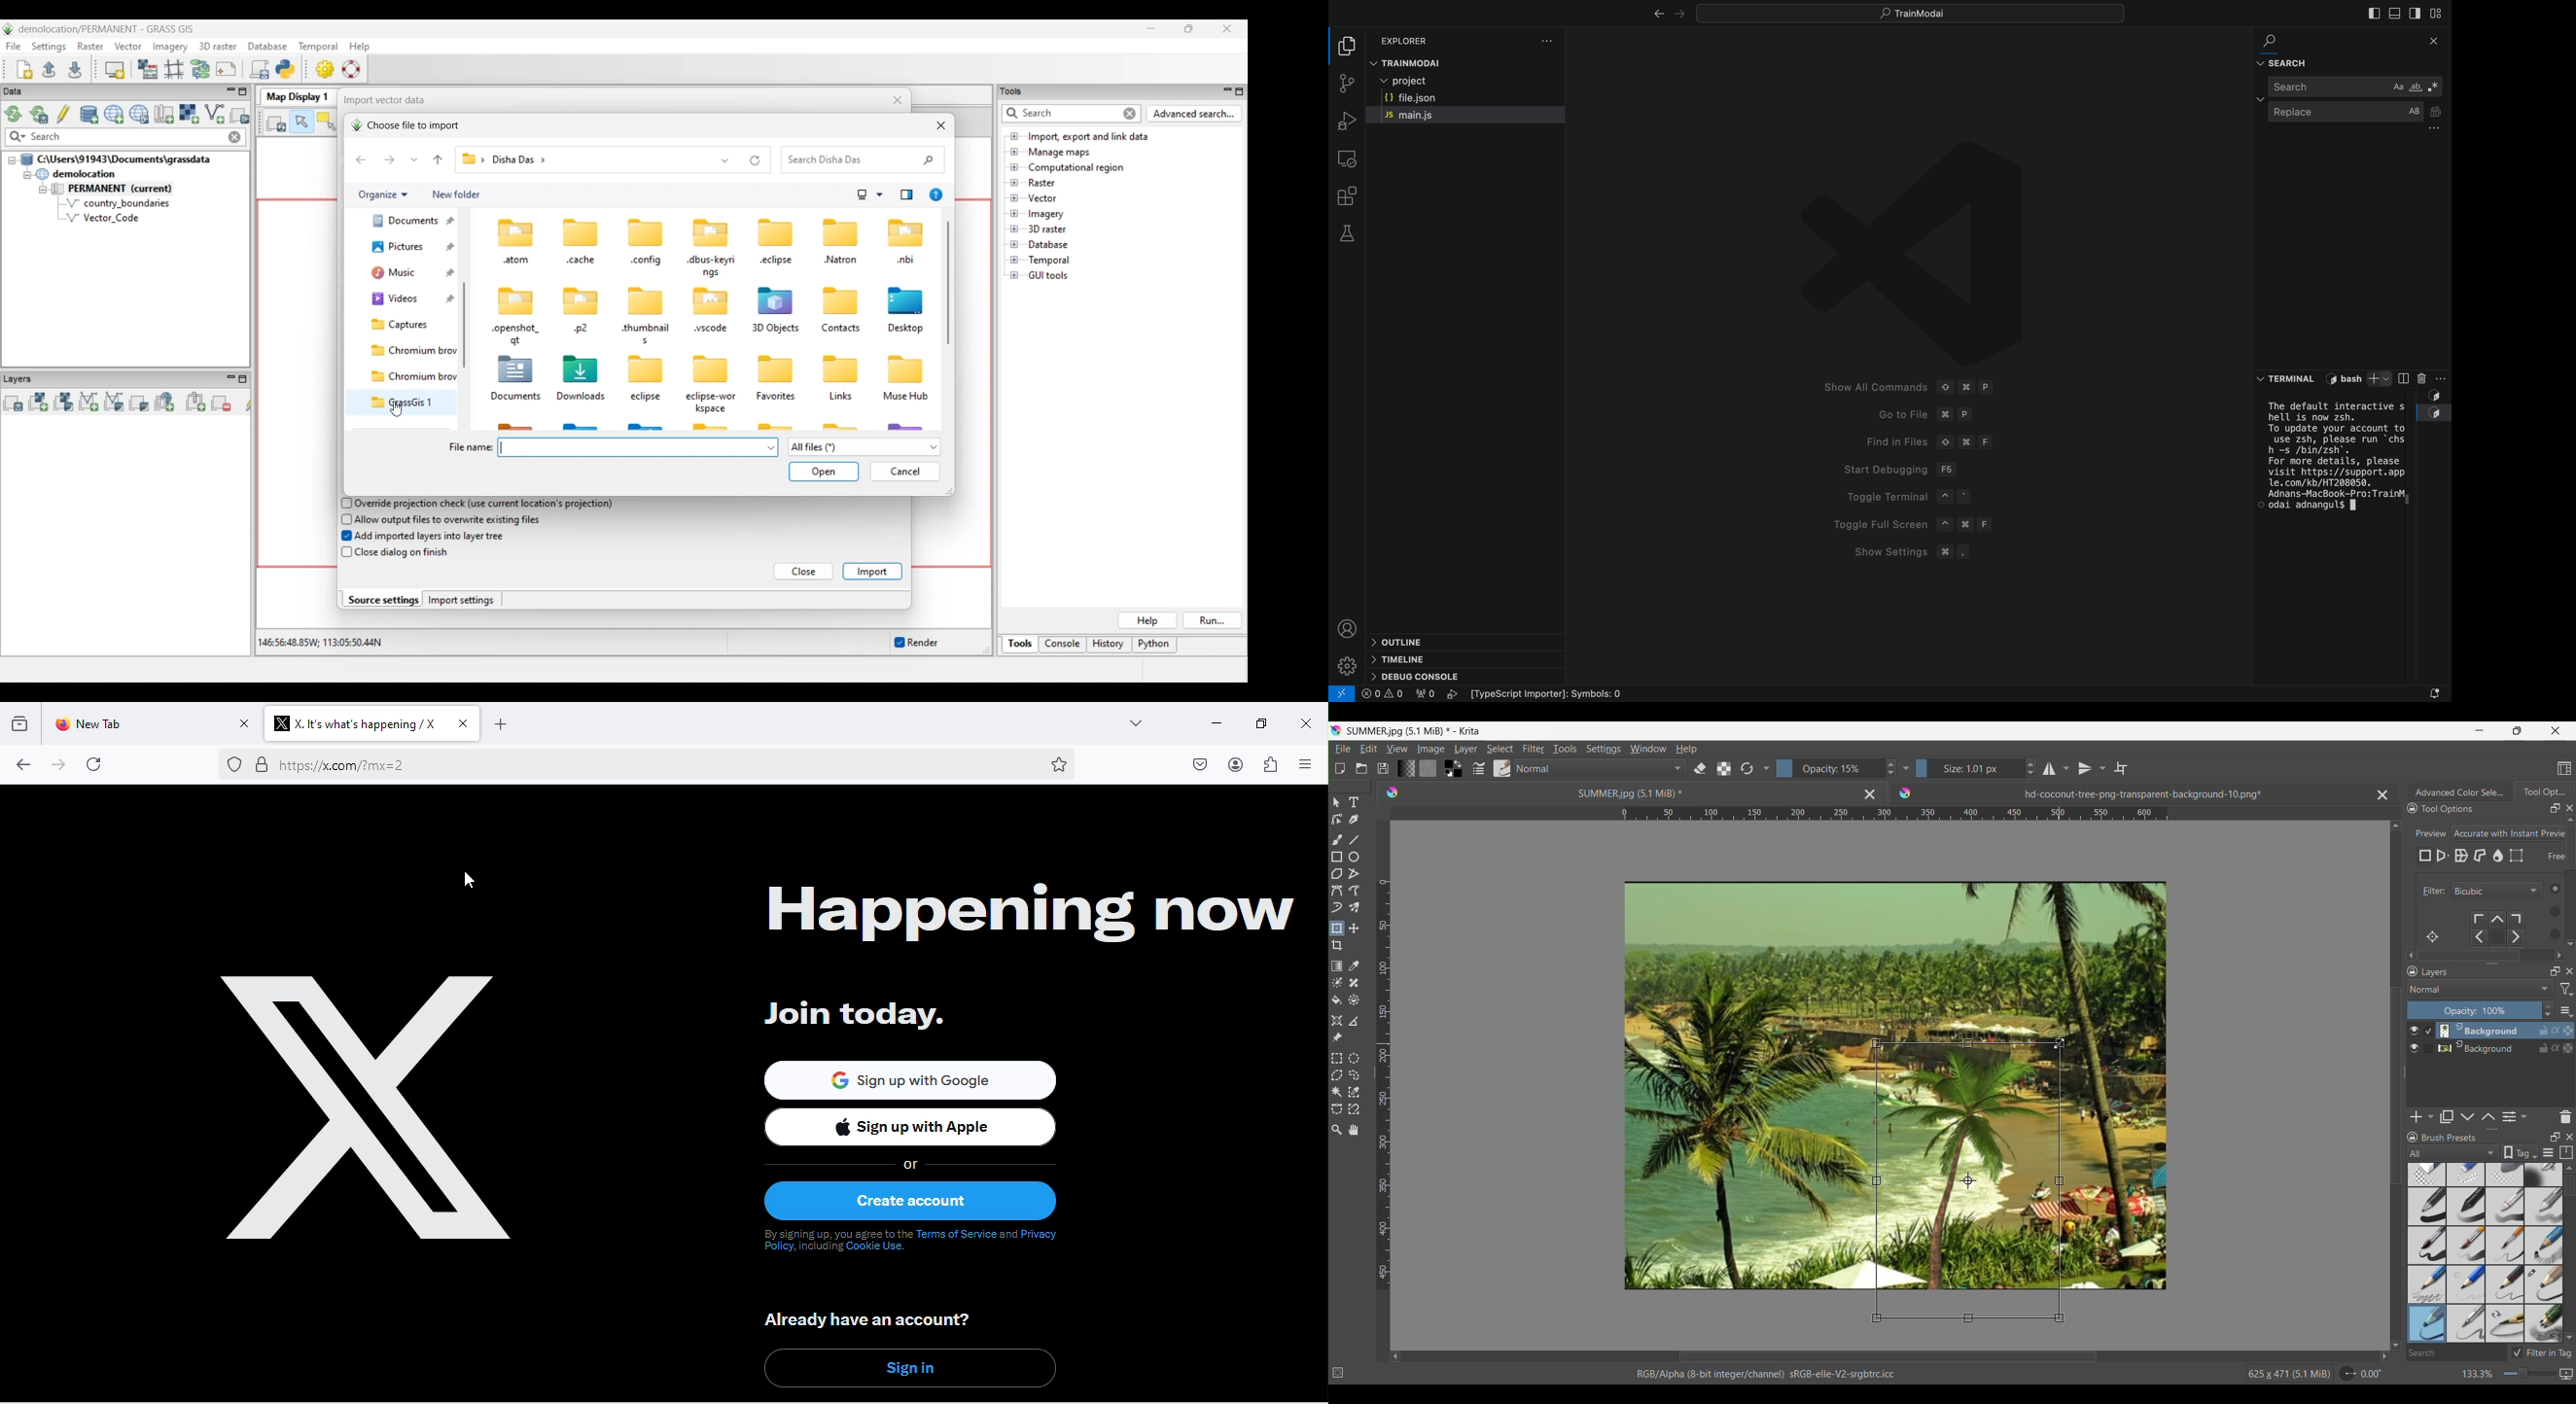 The width and height of the screenshot is (2576, 1428). I want to click on Polygonal selection tool, so click(1337, 1075).